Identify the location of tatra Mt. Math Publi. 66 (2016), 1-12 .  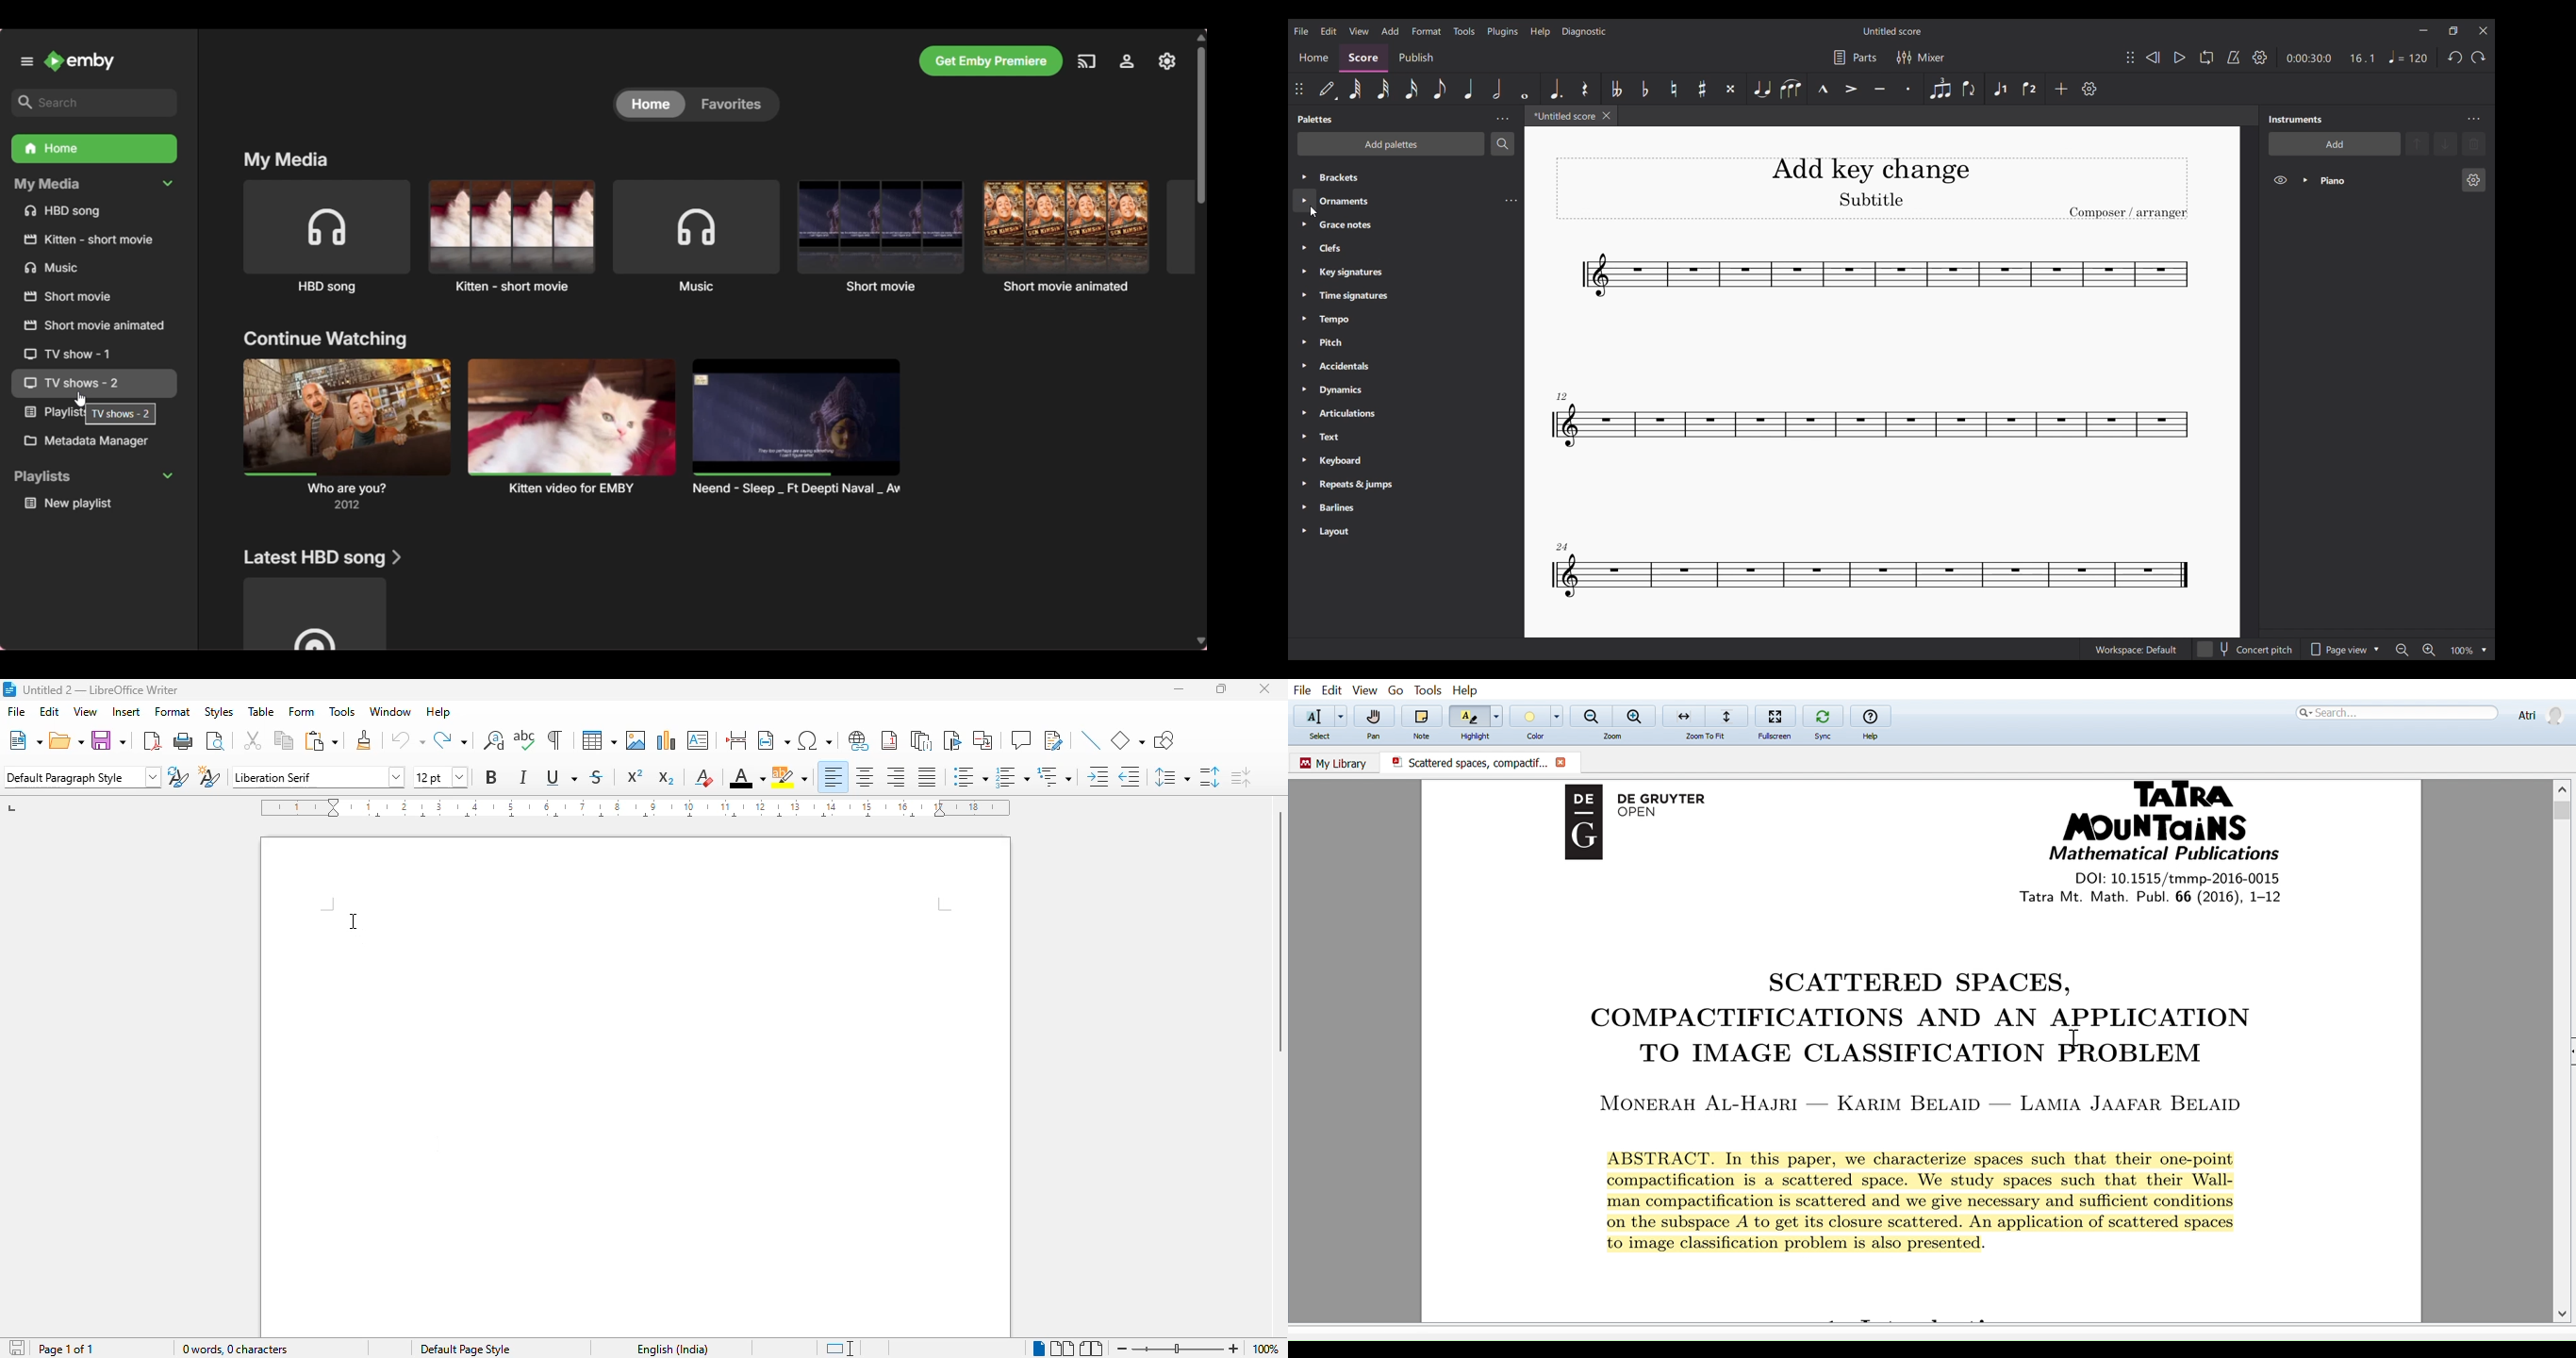
(2179, 897).